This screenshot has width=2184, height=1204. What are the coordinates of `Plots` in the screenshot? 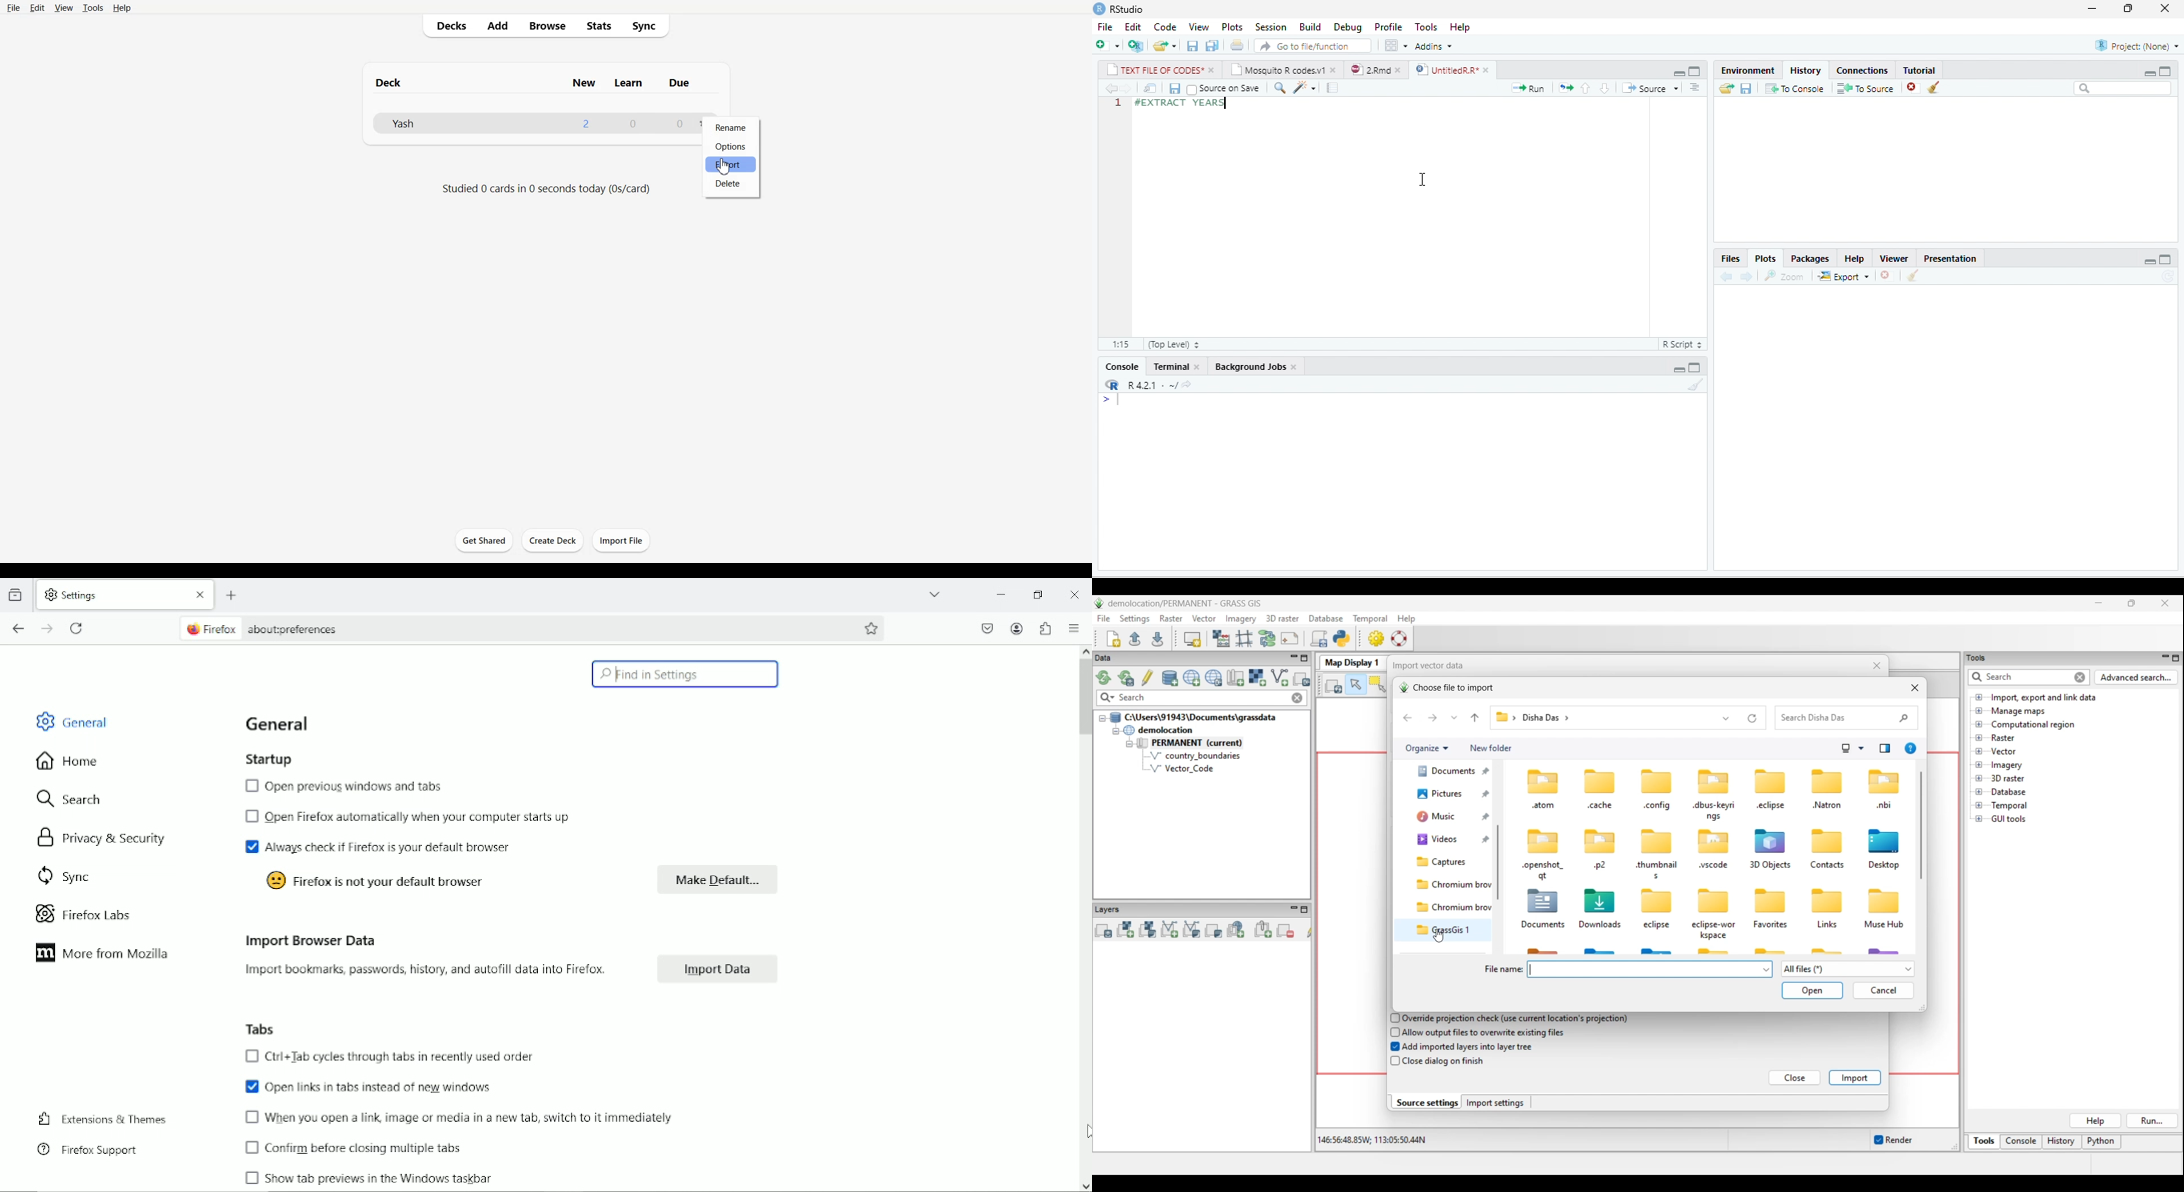 It's located at (1765, 258).